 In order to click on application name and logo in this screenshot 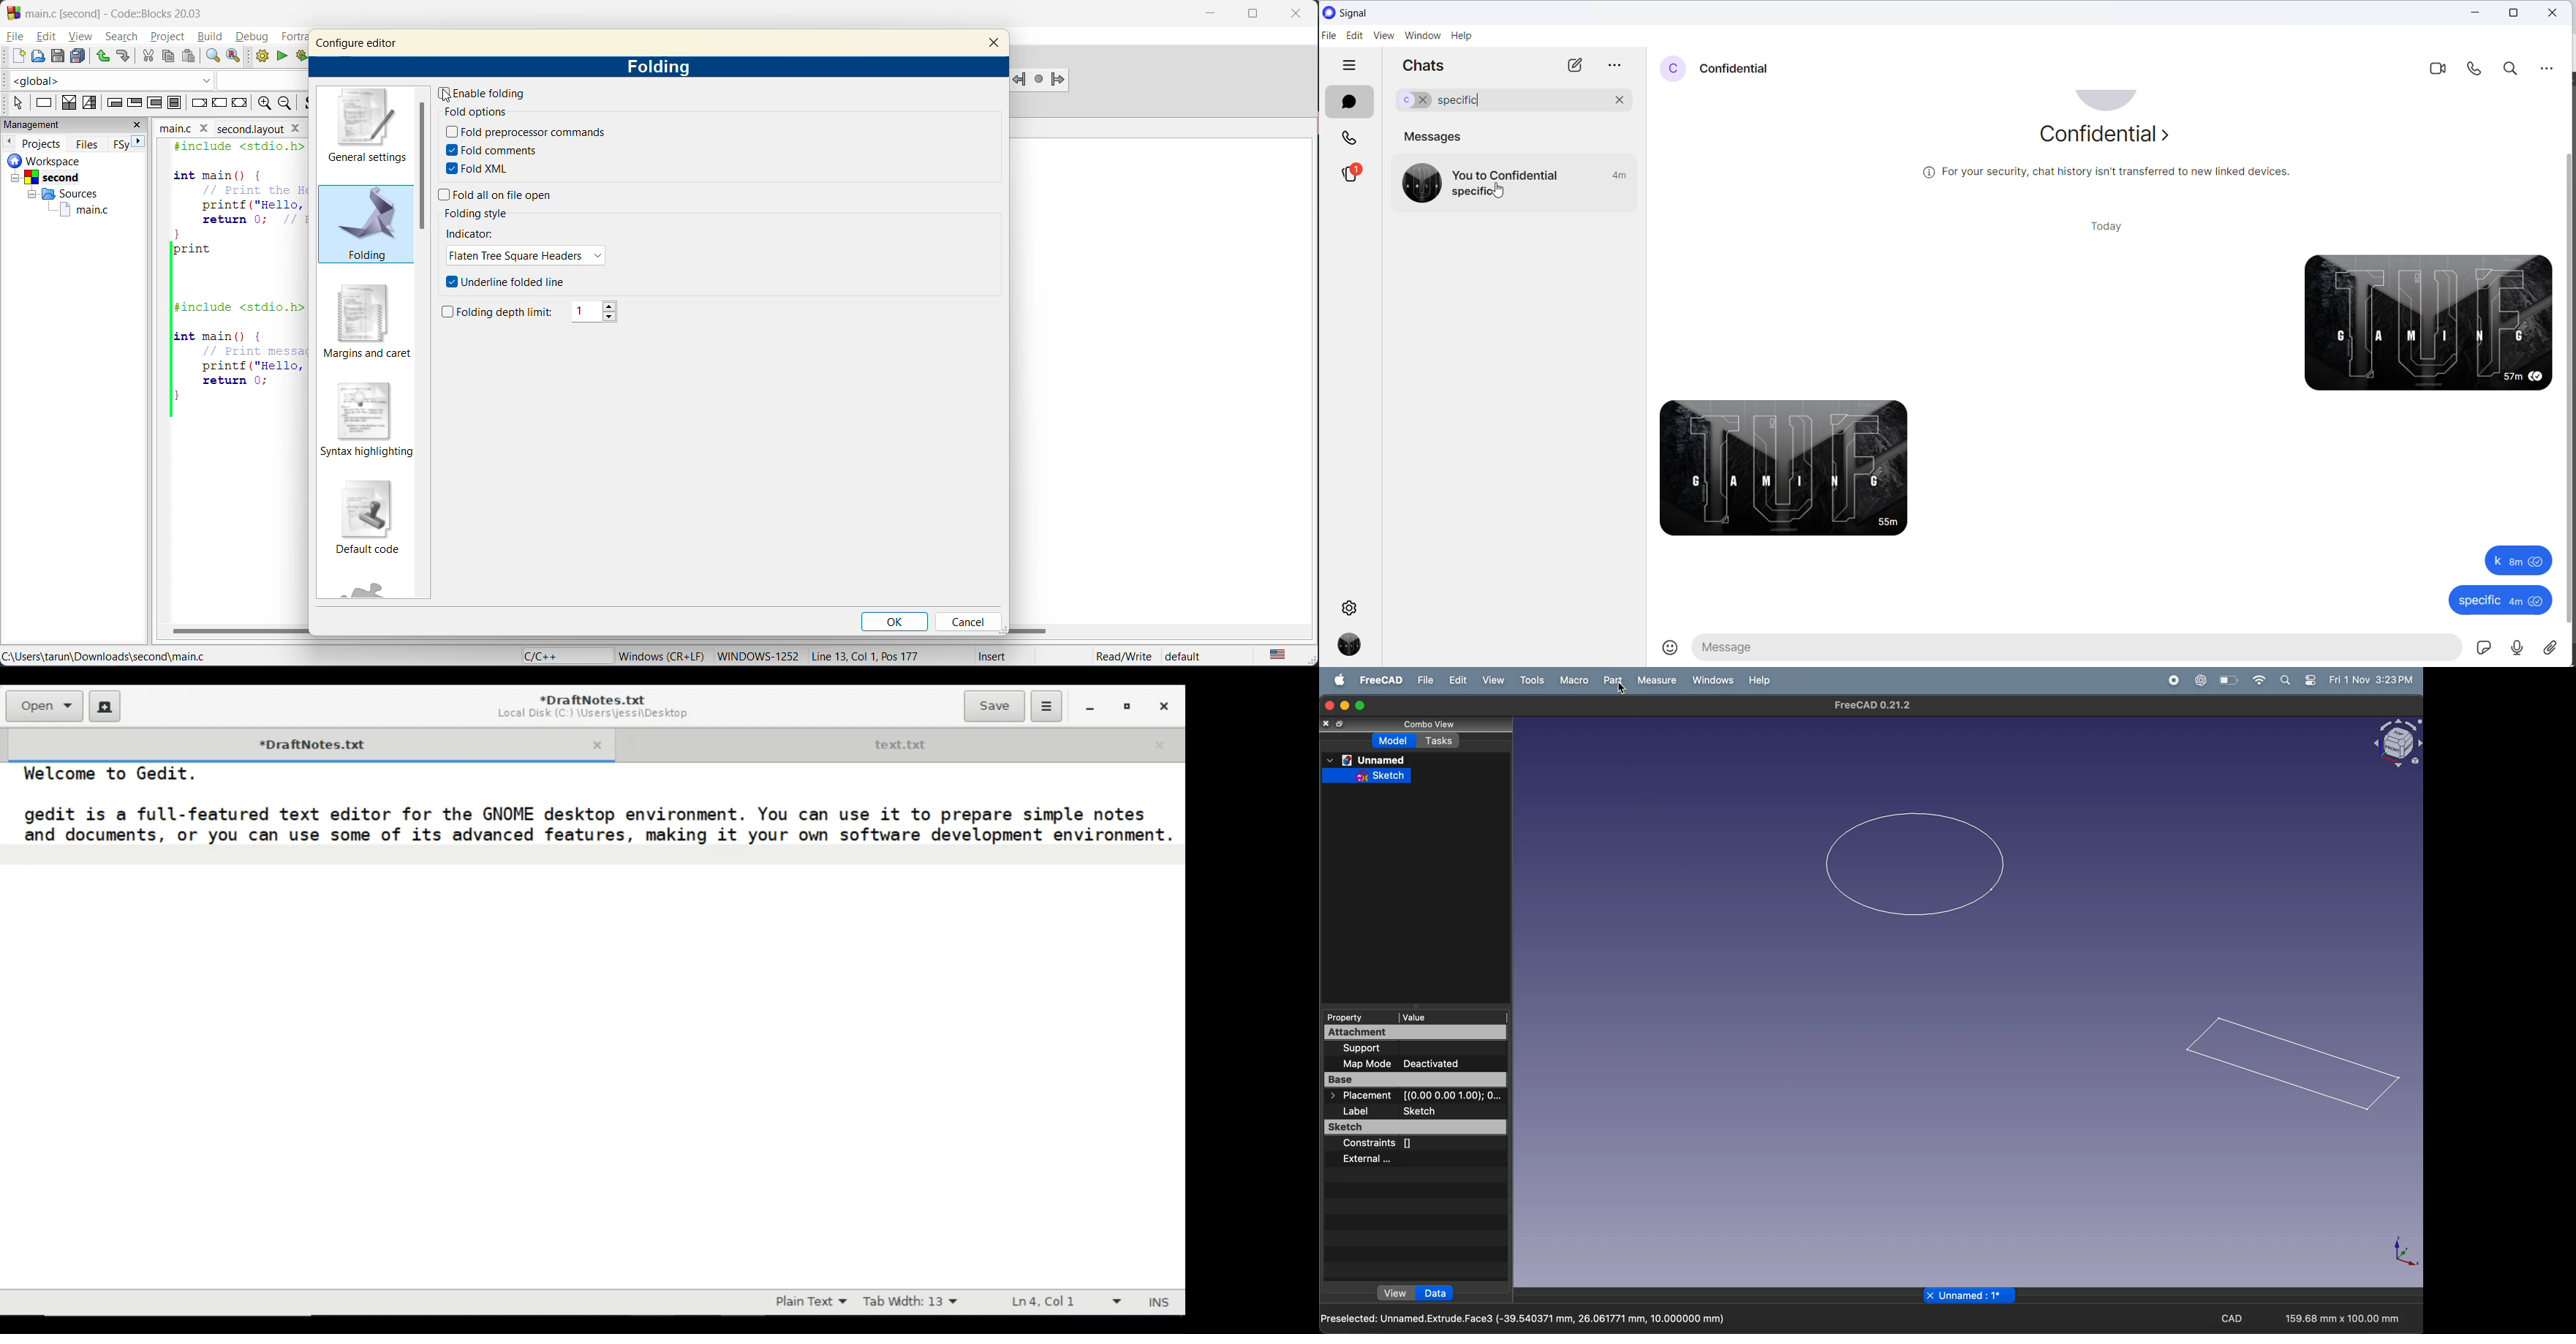, I will do `click(1355, 11)`.